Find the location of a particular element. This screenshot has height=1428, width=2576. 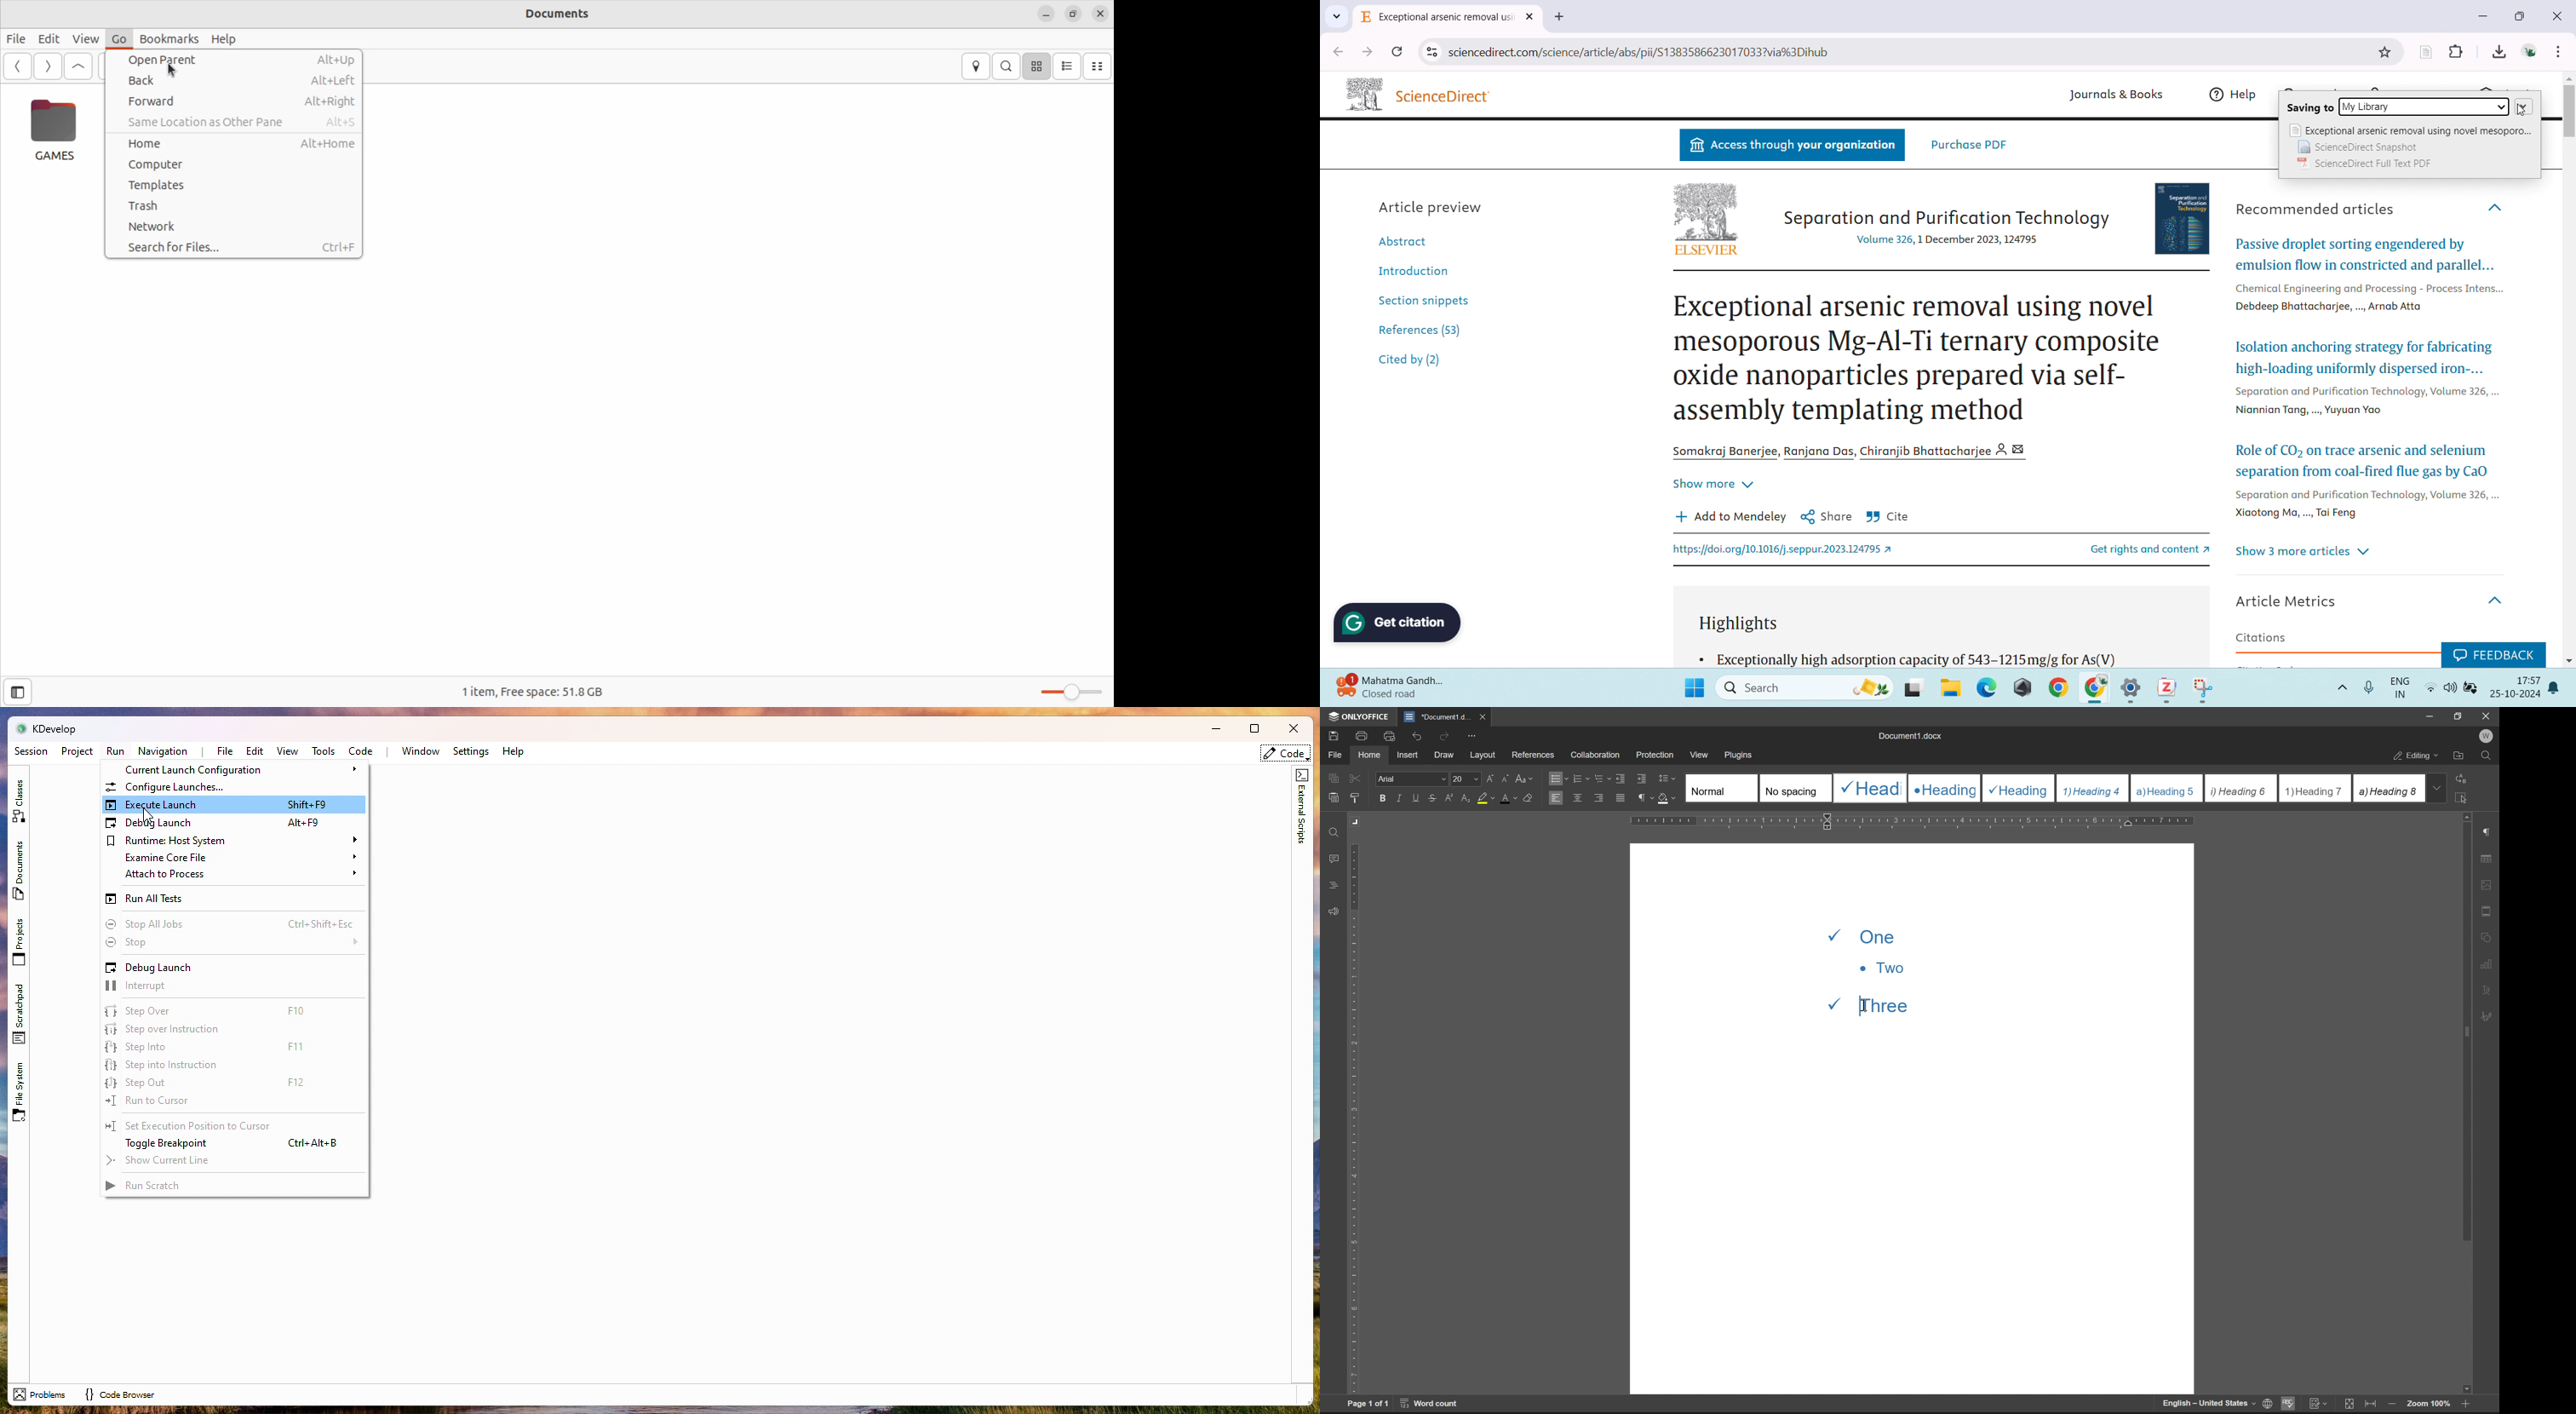

url space is located at coordinates (1909, 52).